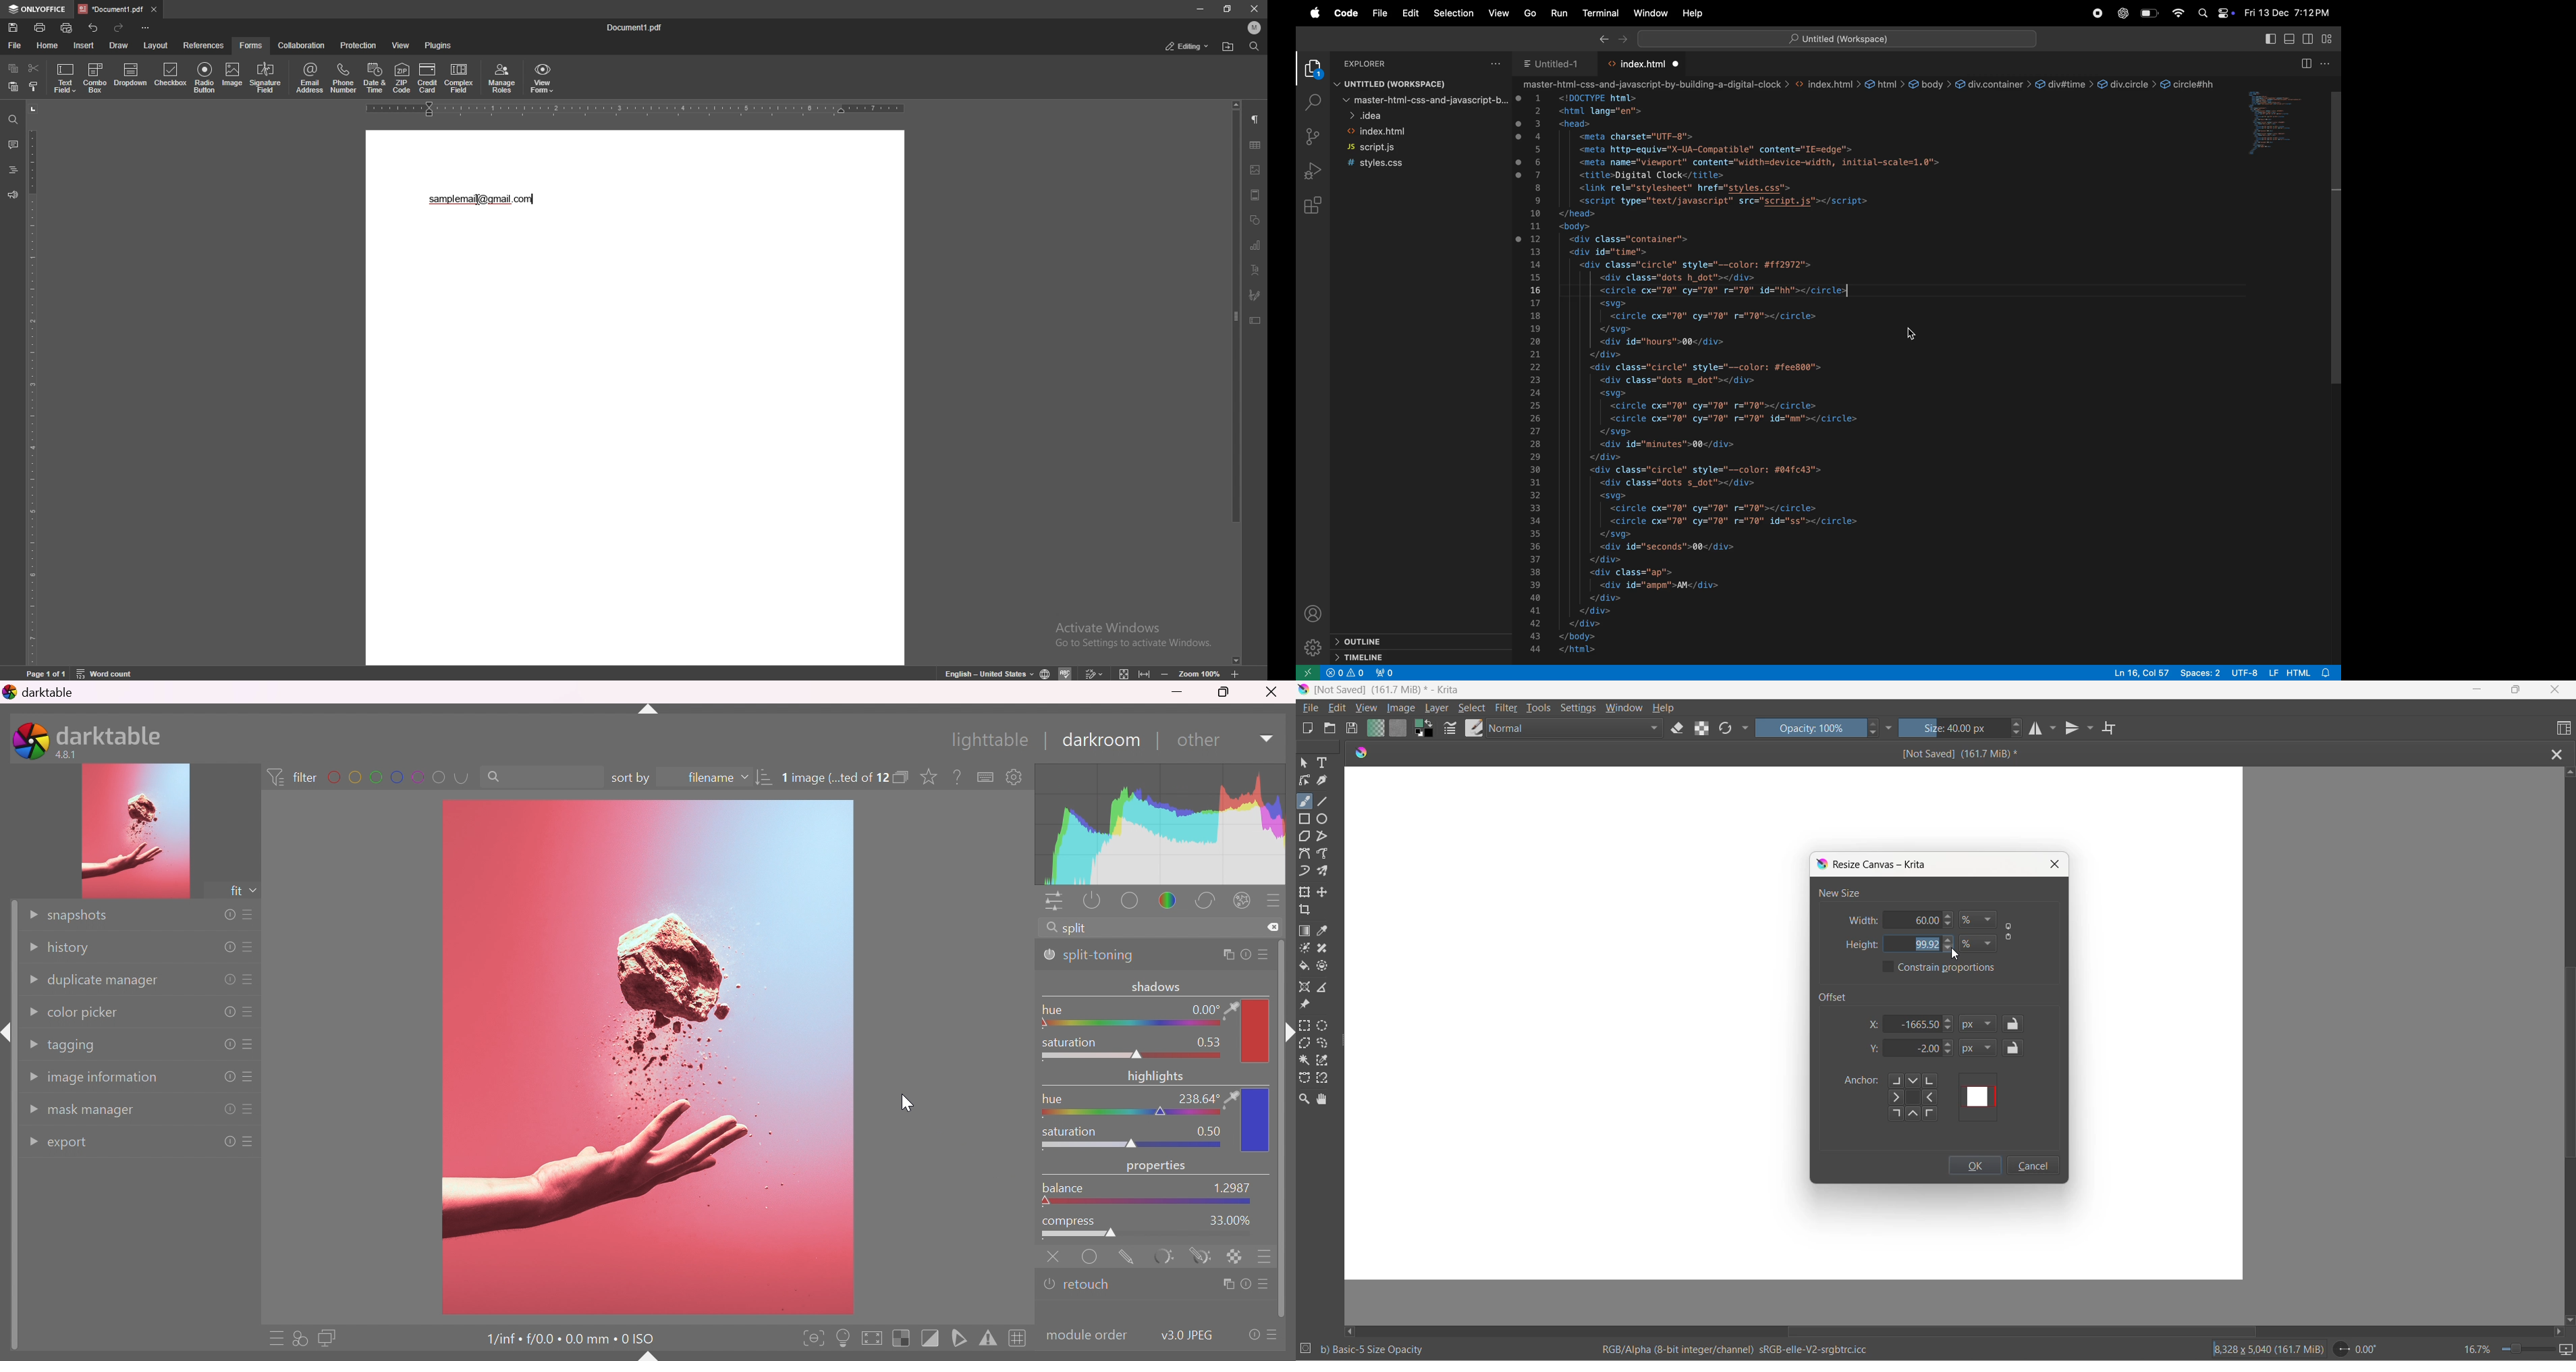  Describe the element at coordinates (1839, 893) in the screenshot. I see `new size` at that location.